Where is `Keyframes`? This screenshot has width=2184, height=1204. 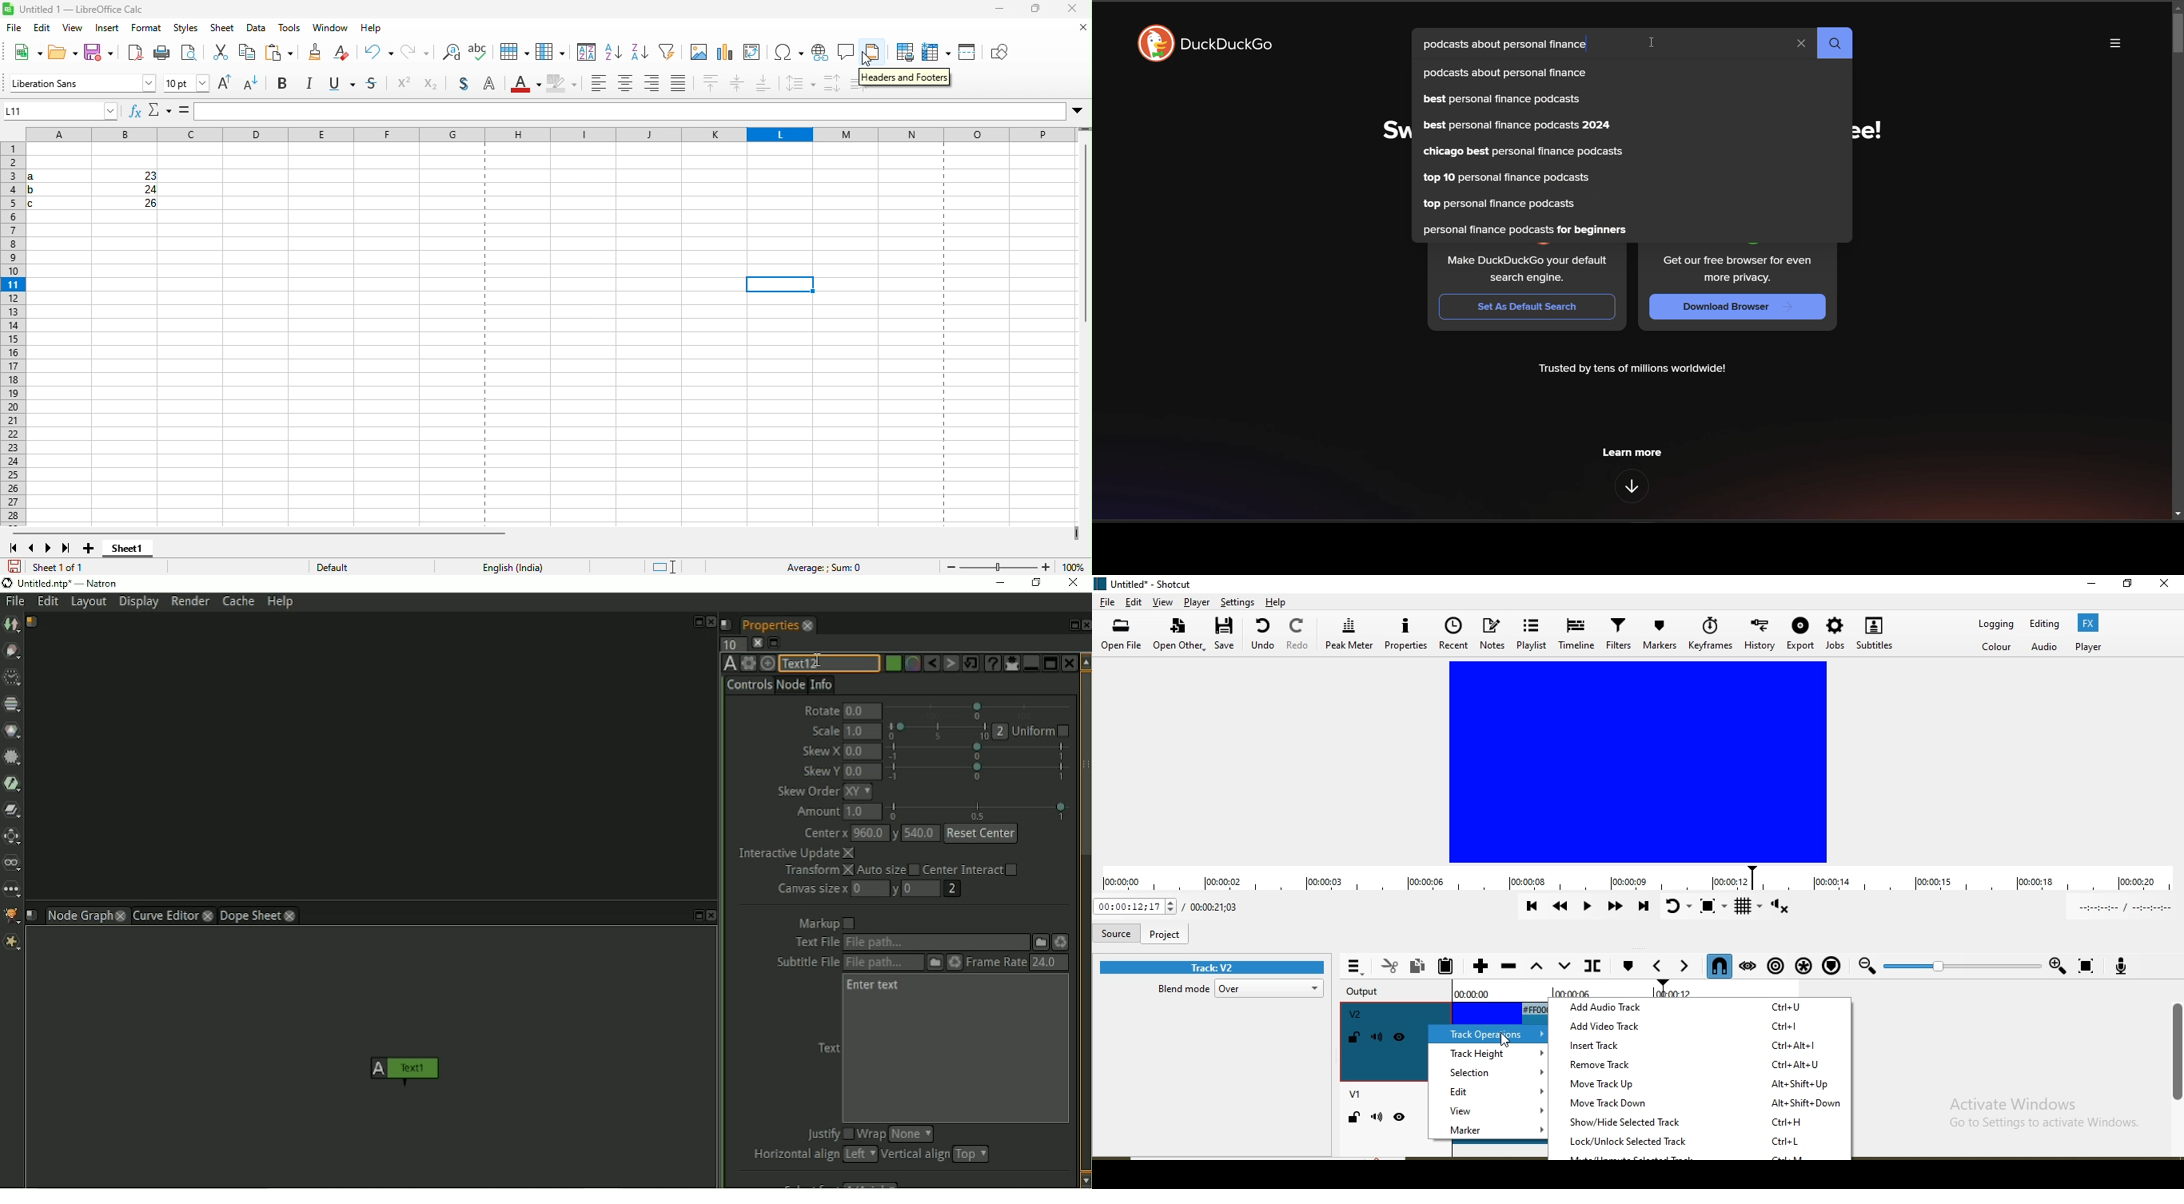 Keyframes is located at coordinates (1710, 633).